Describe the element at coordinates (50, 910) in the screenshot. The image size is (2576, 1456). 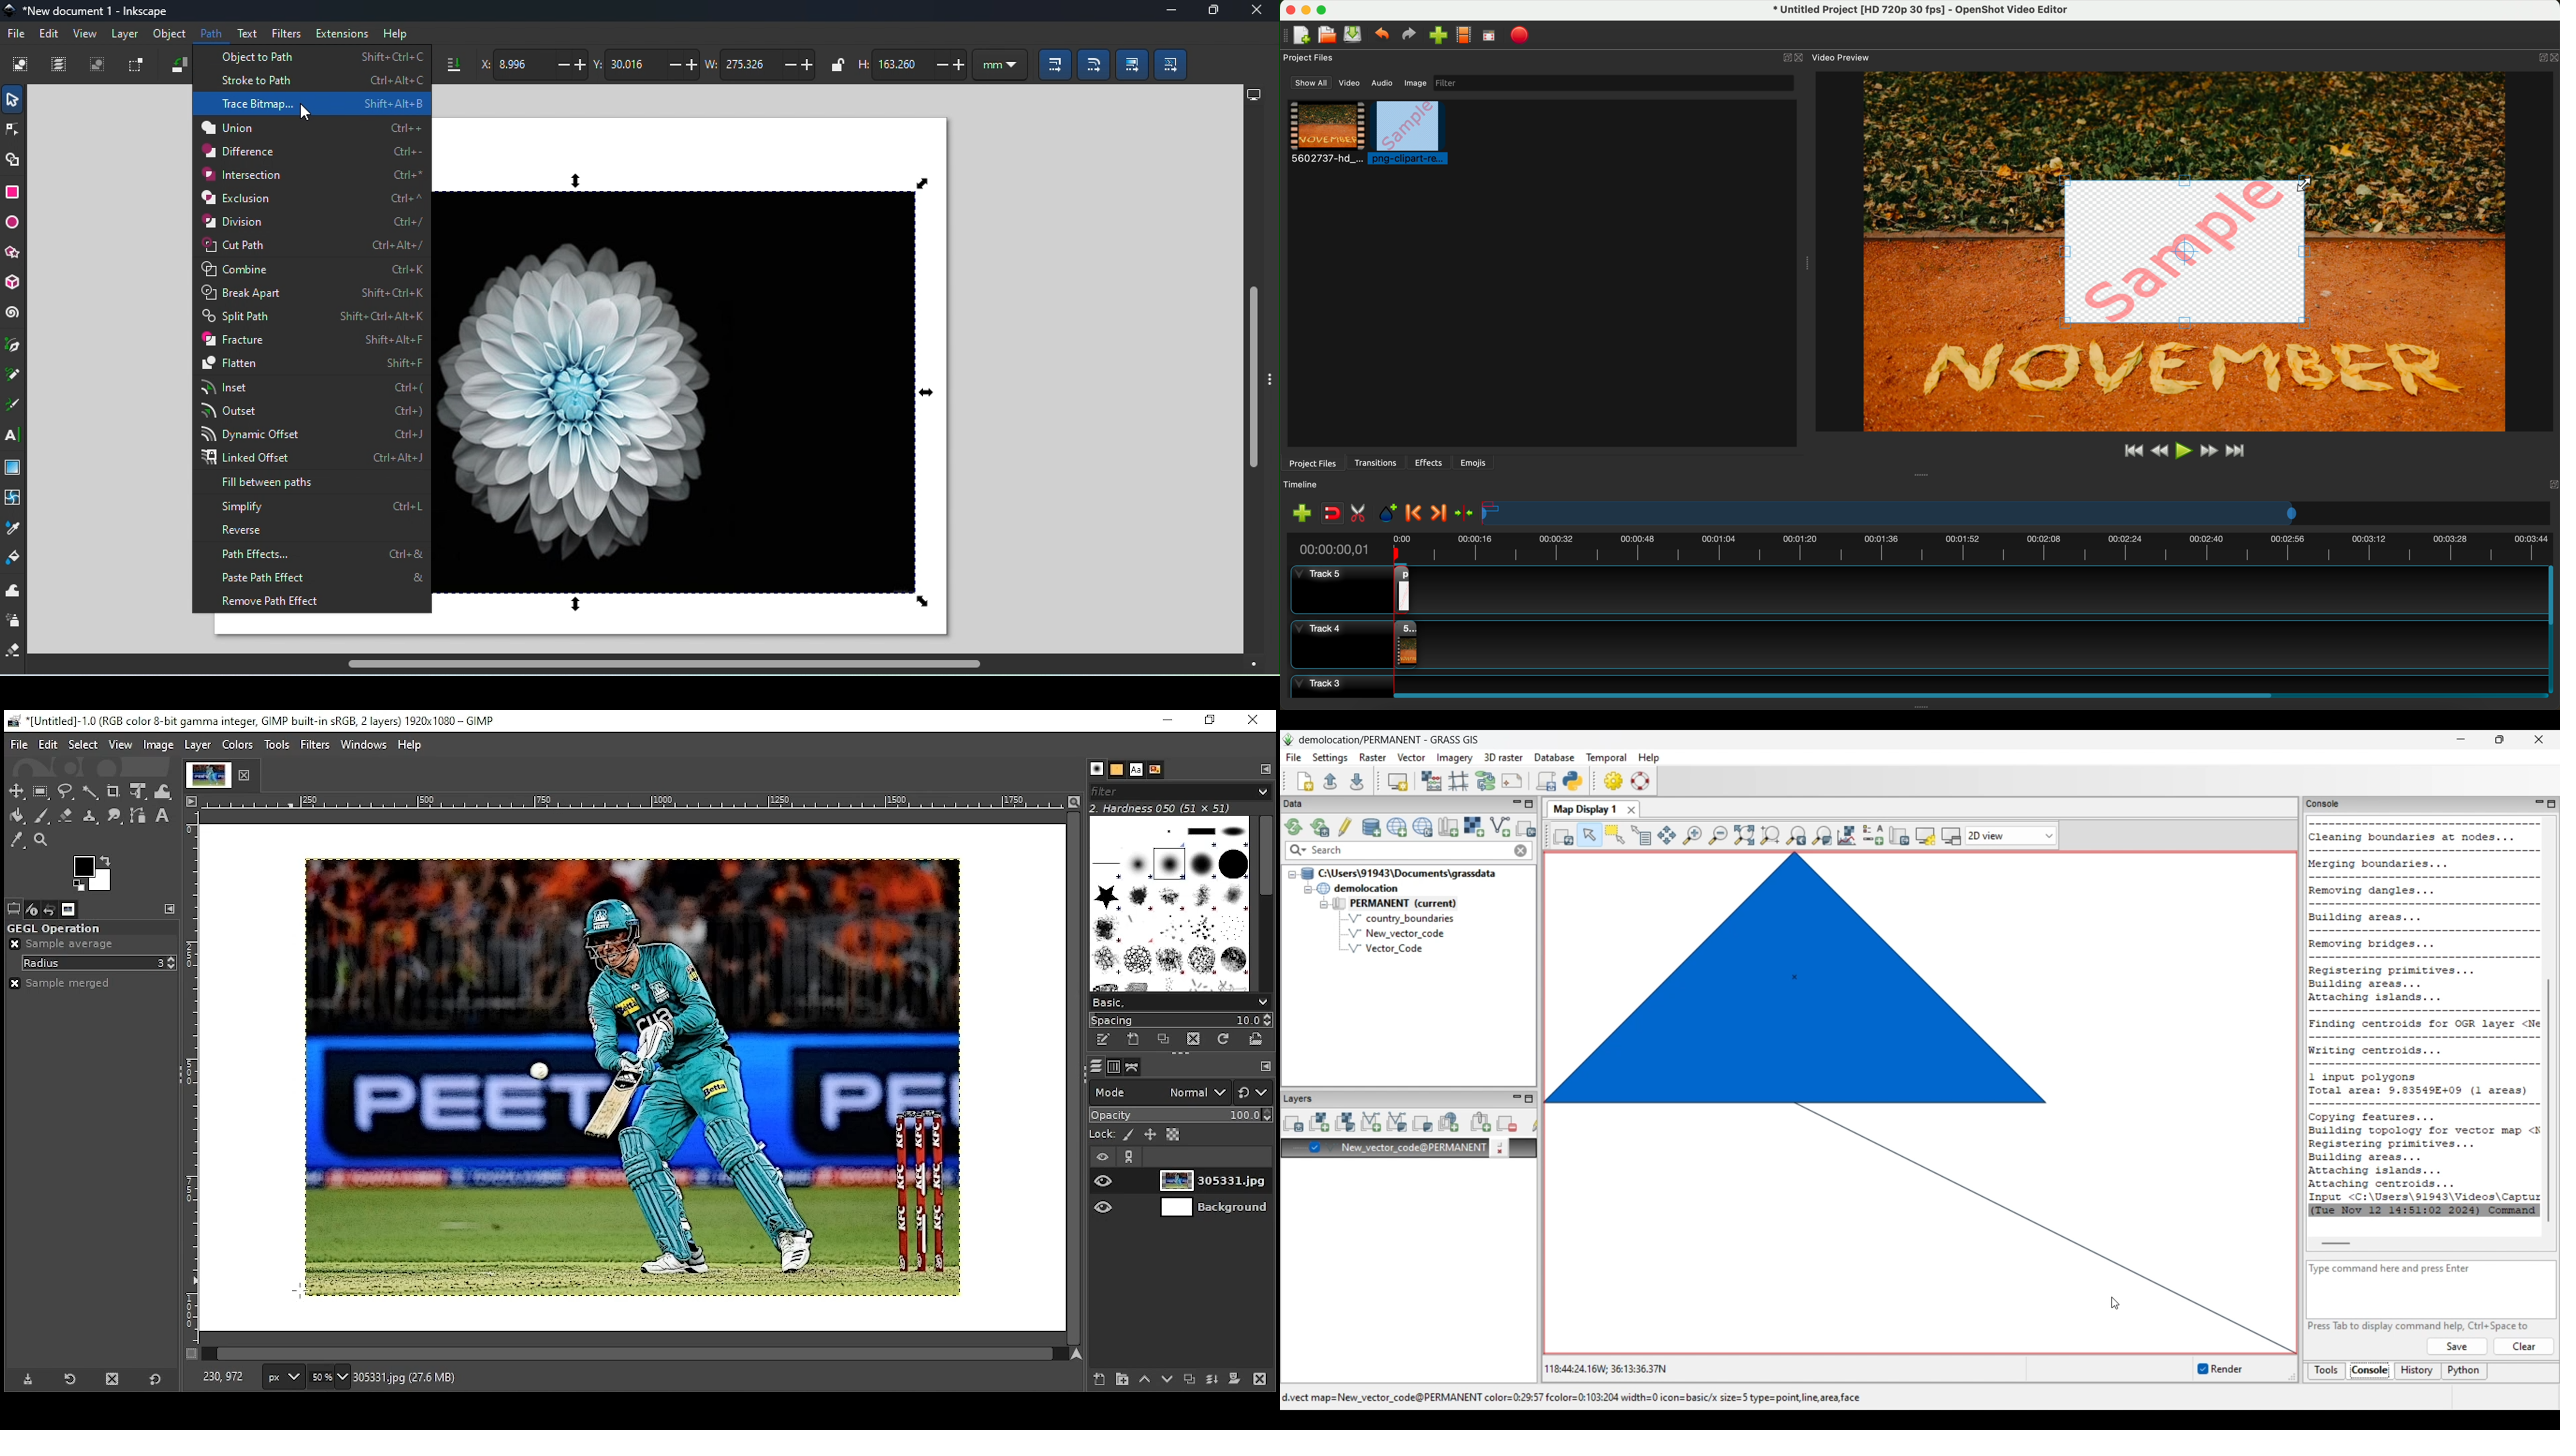
I see `undo history` at that location.